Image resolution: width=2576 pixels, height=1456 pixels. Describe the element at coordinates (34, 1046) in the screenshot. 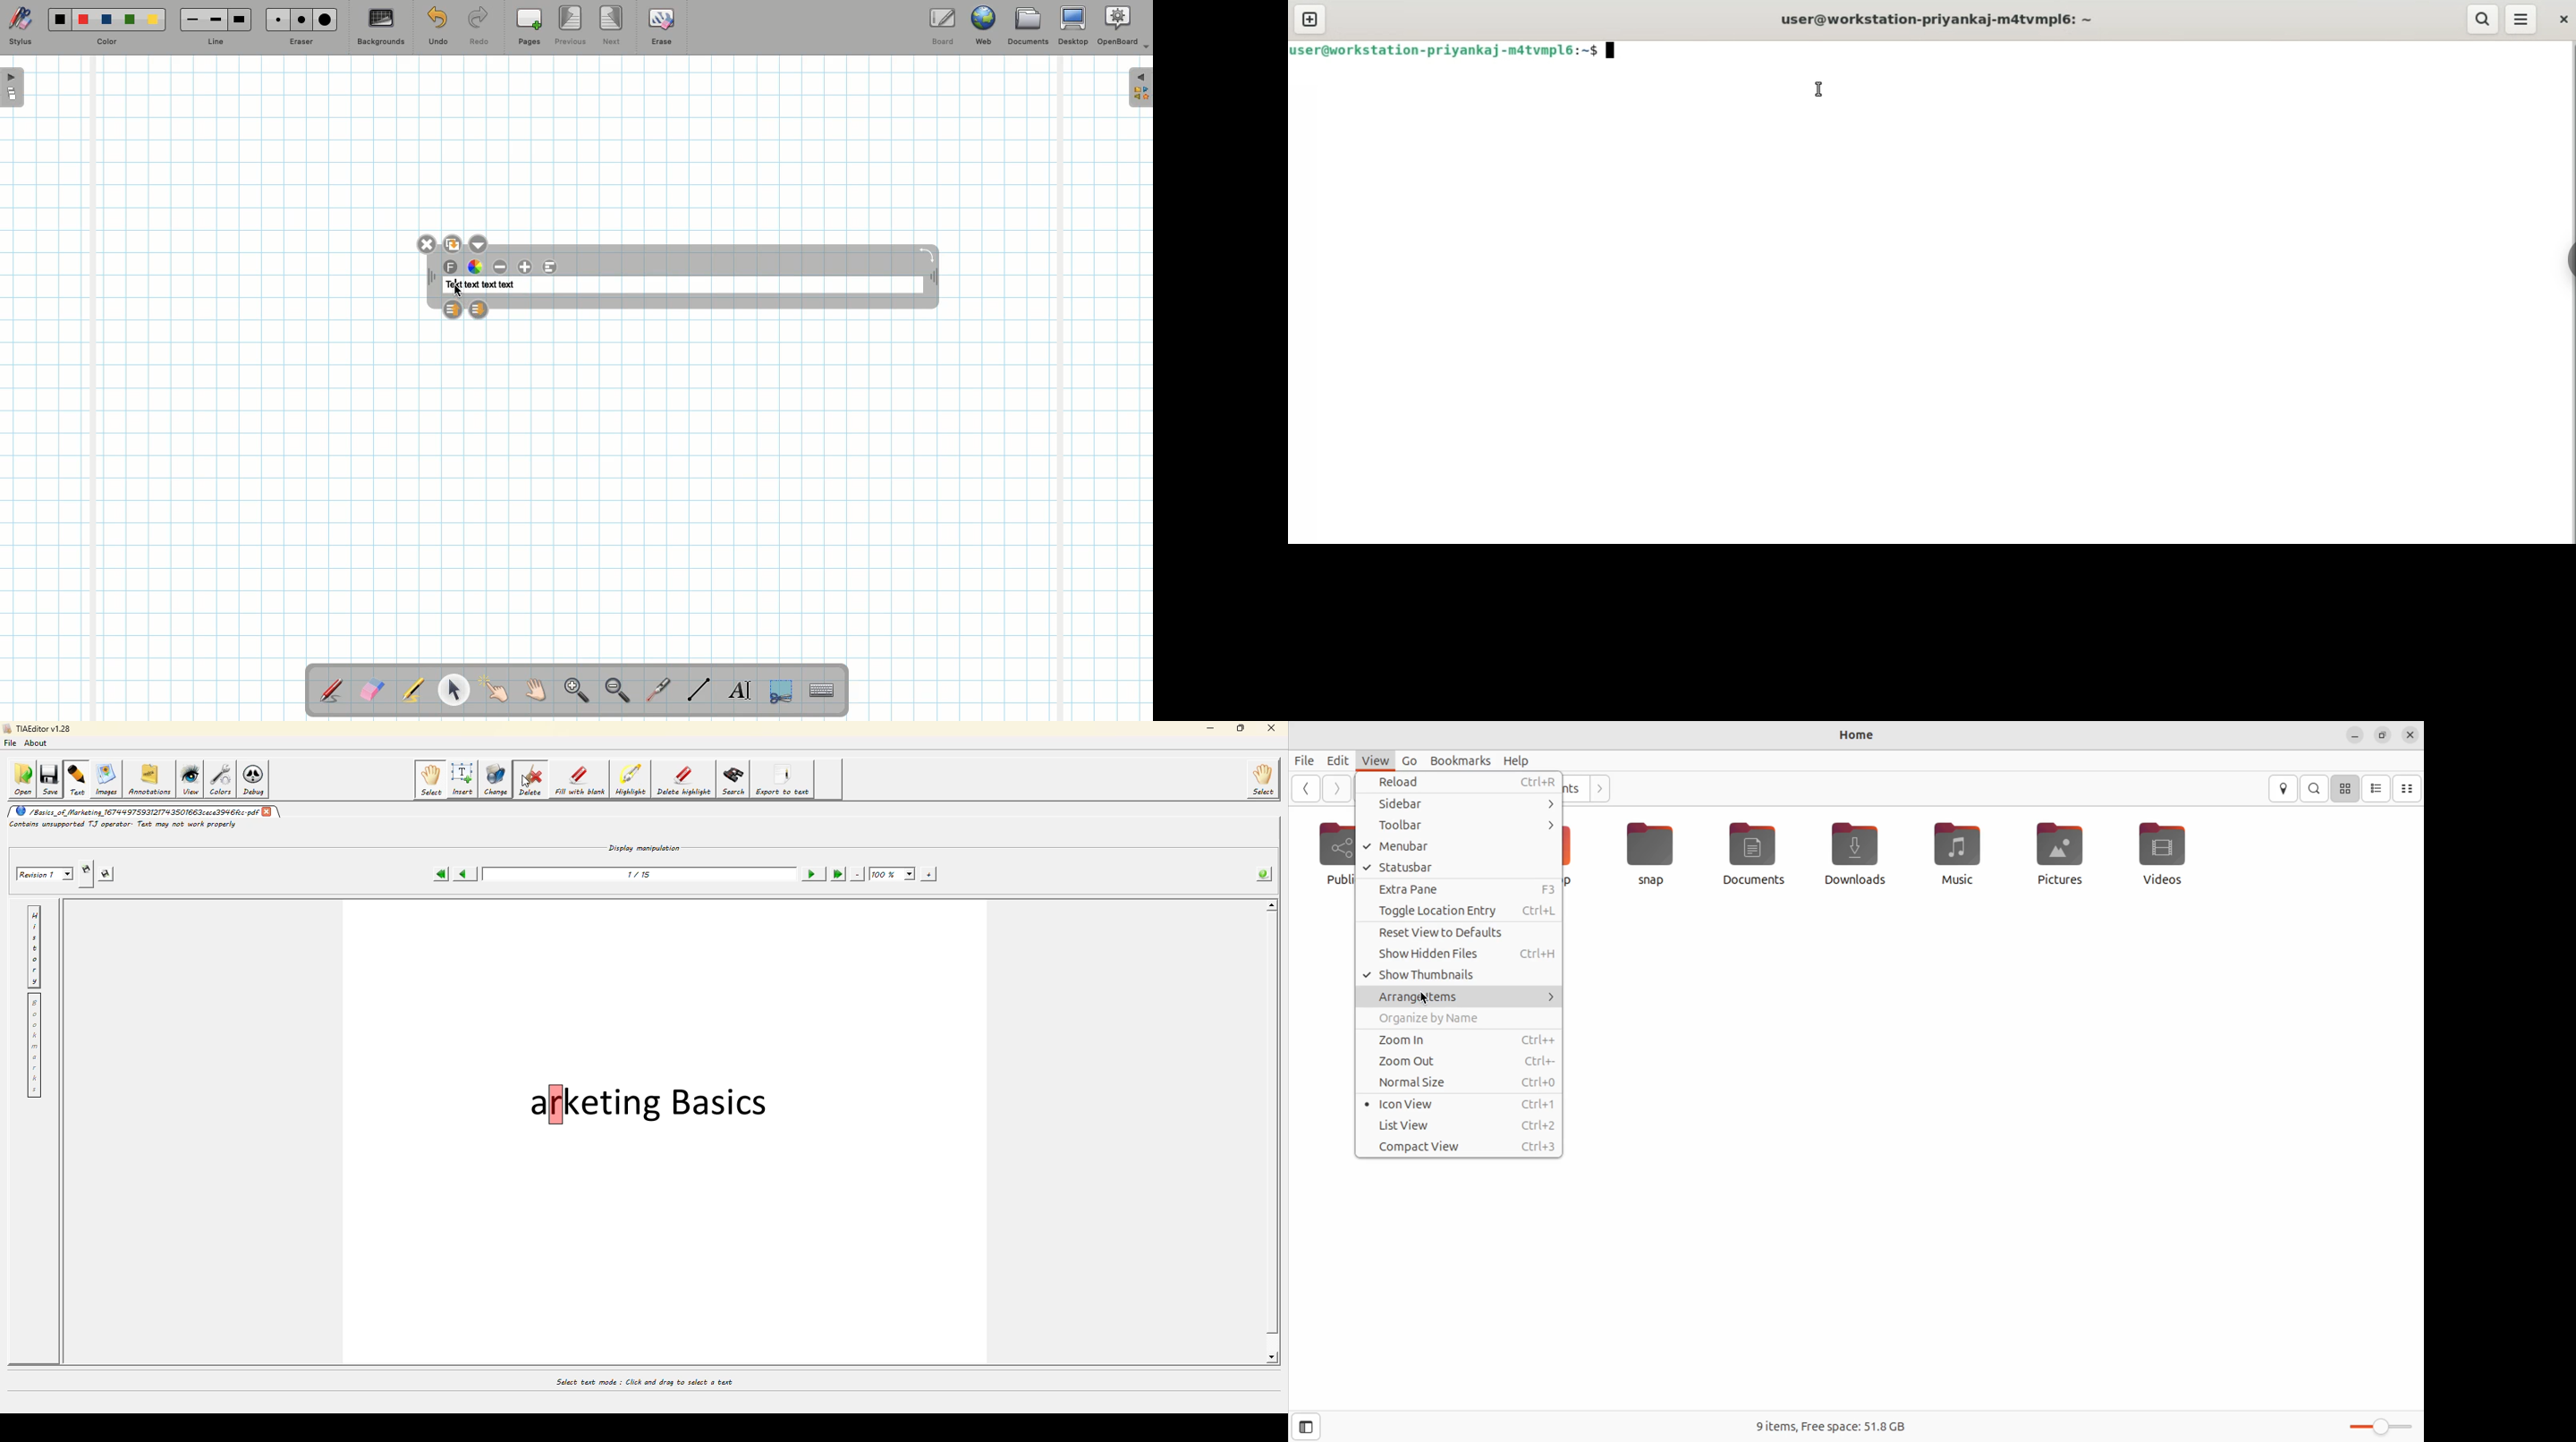

I see `bookmarks` at that location.